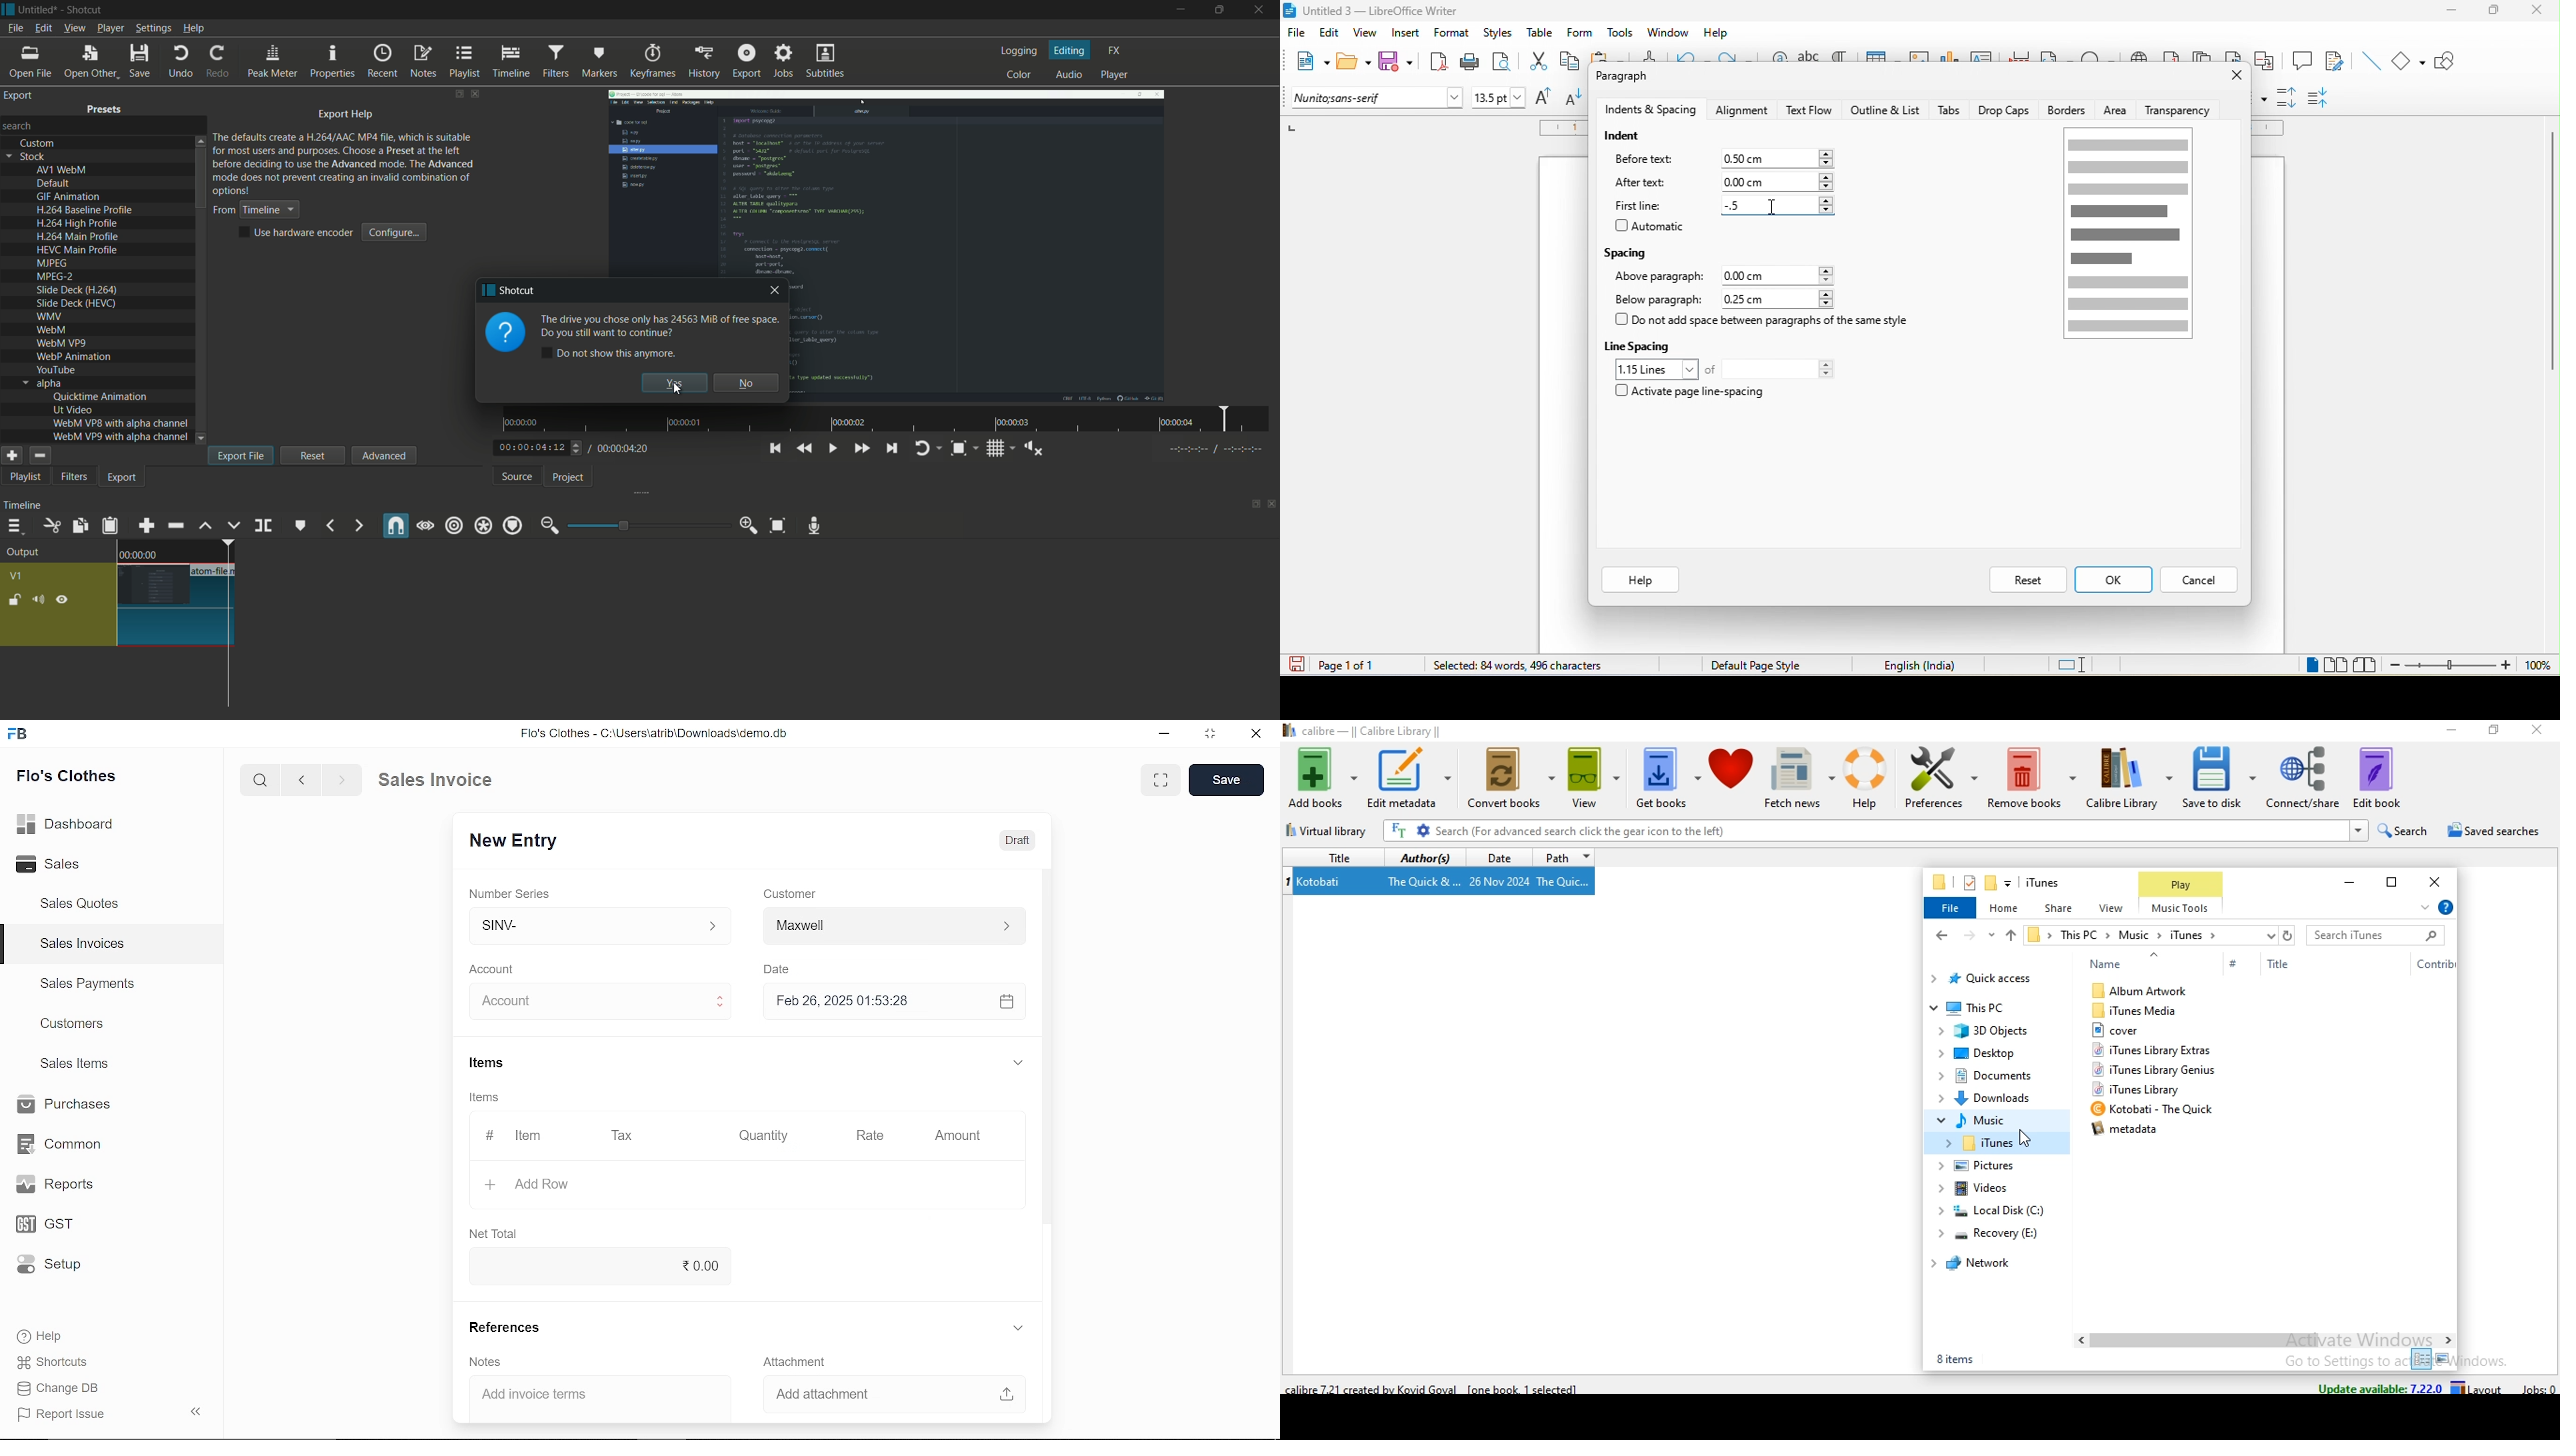  I want to click on Customers., so click(73, 1024).